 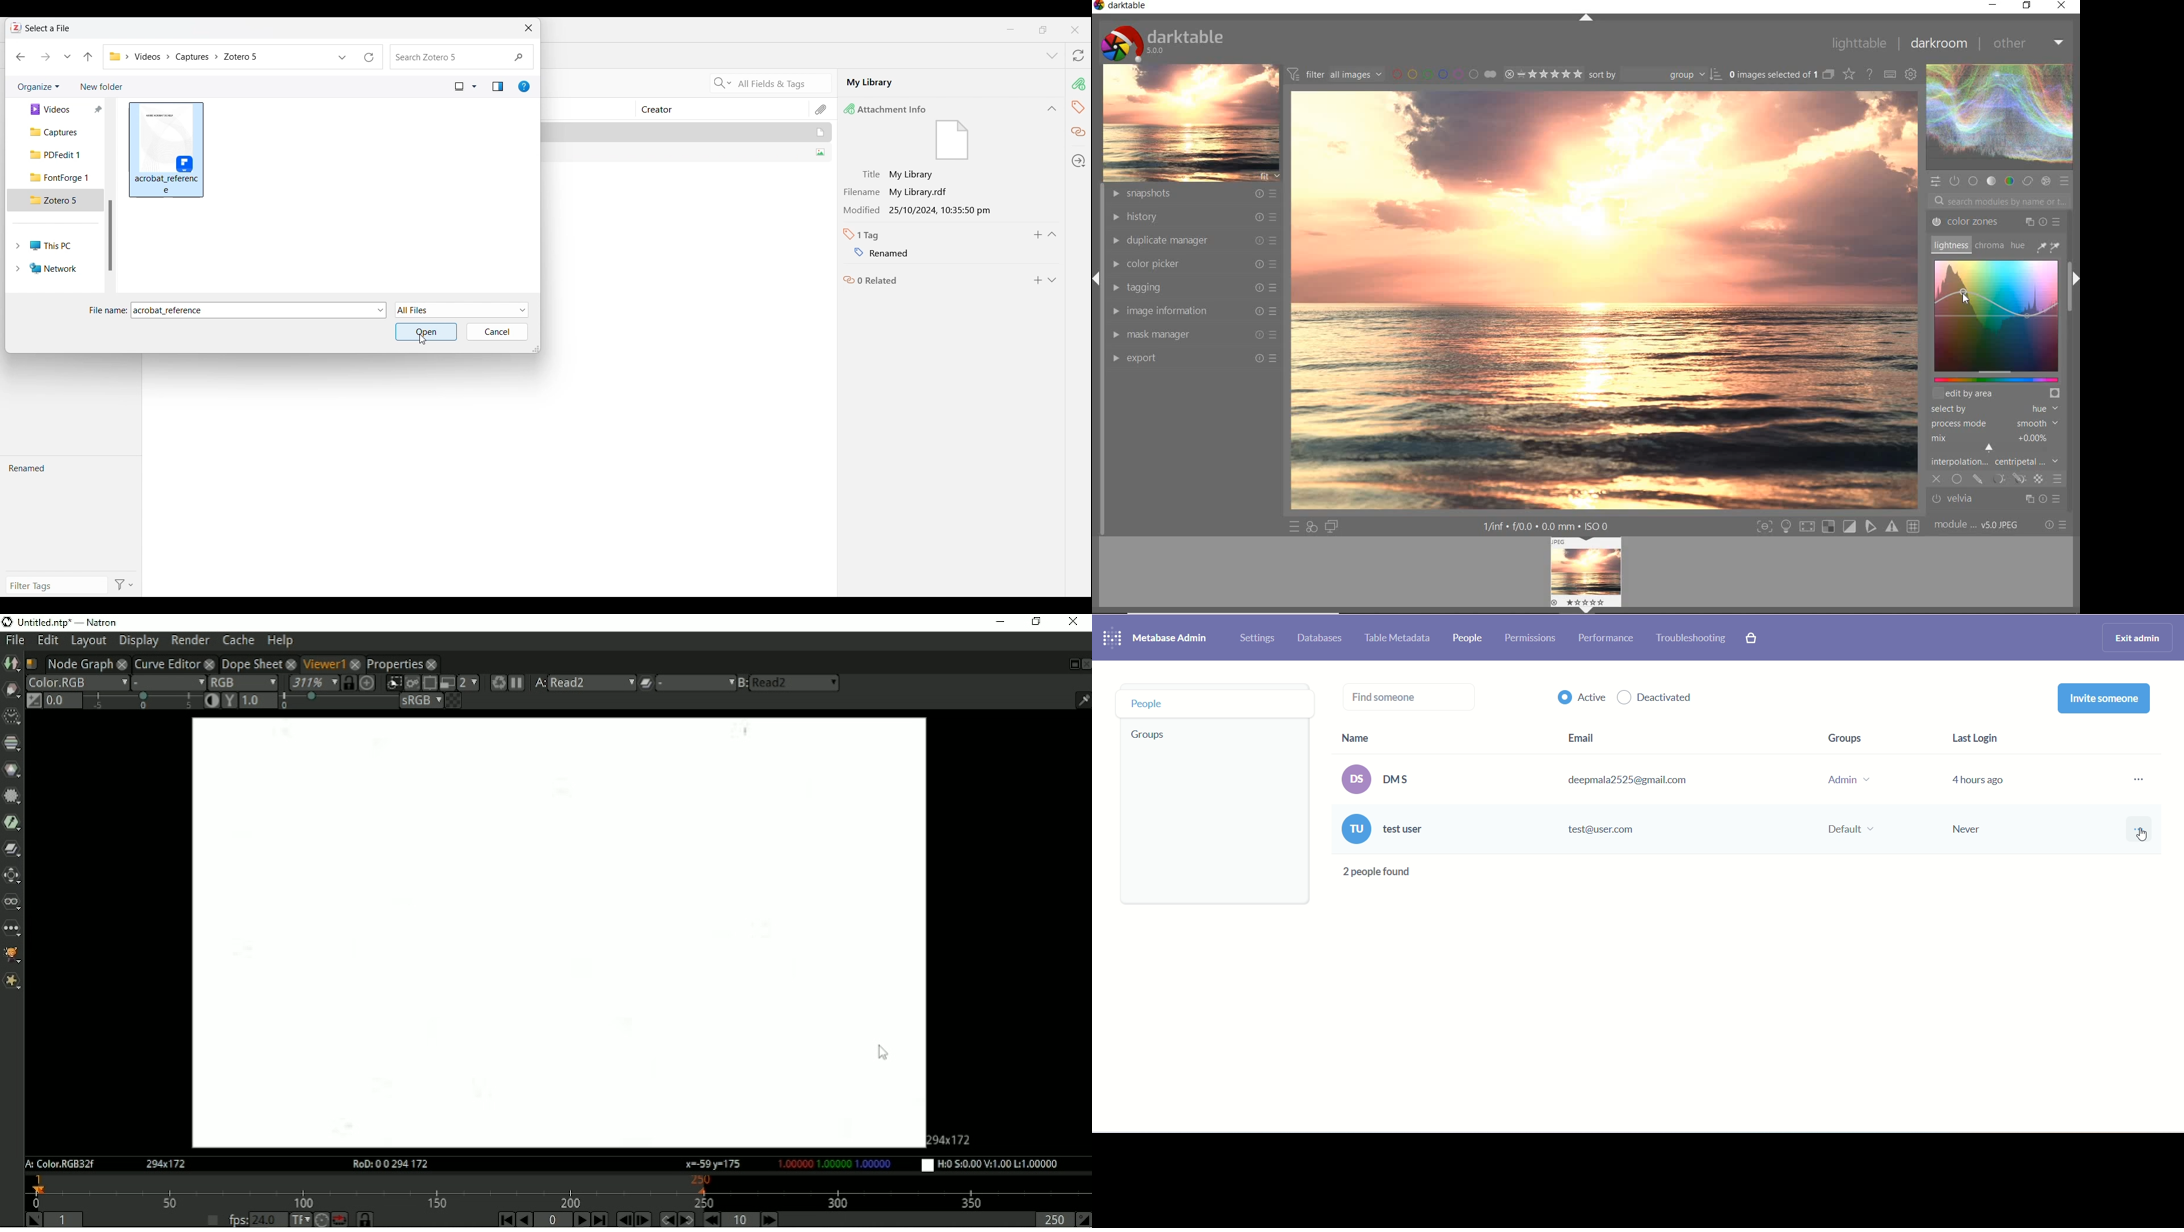 What do you see at coordinates (459, 86) in the screenshot?
I see `Current view` at bounding box center [459, 86].